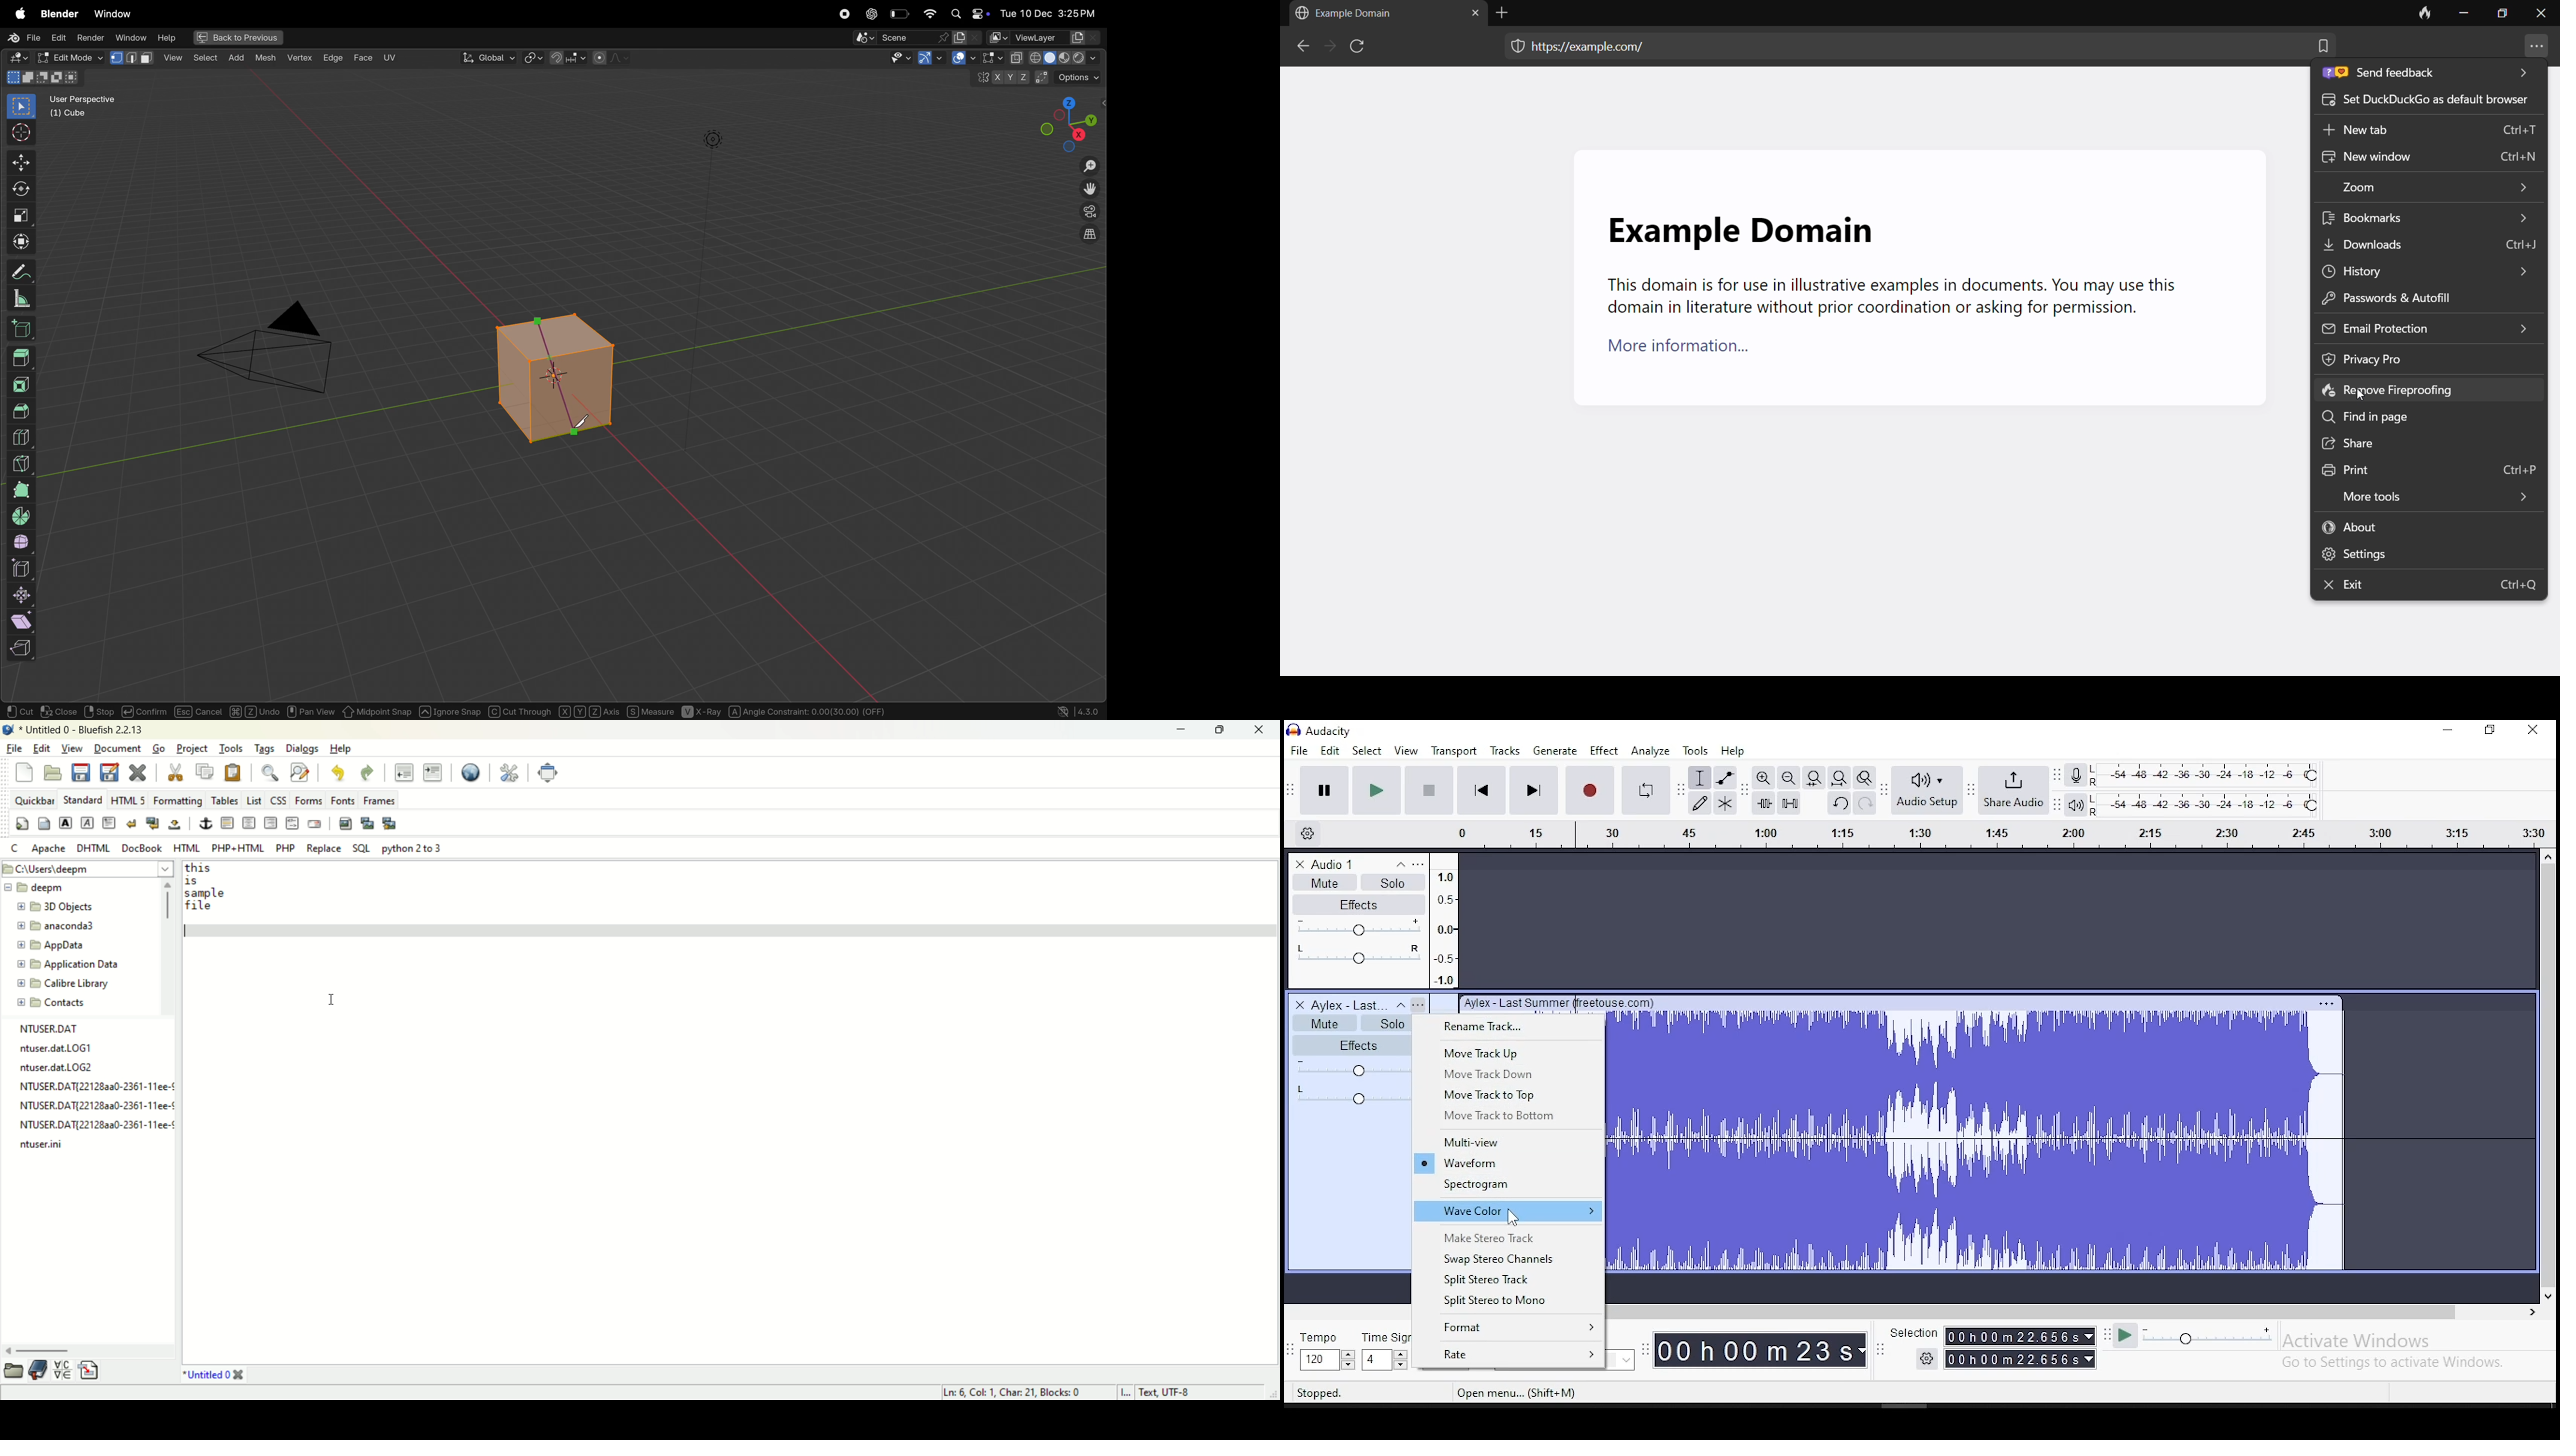 Image resolution: width=2576 pixels, height=1456 pixels. What do you see at coordinates (1298, 1004) in the screenshot?
I see `delete track` at bounding box center [1298, 1004].